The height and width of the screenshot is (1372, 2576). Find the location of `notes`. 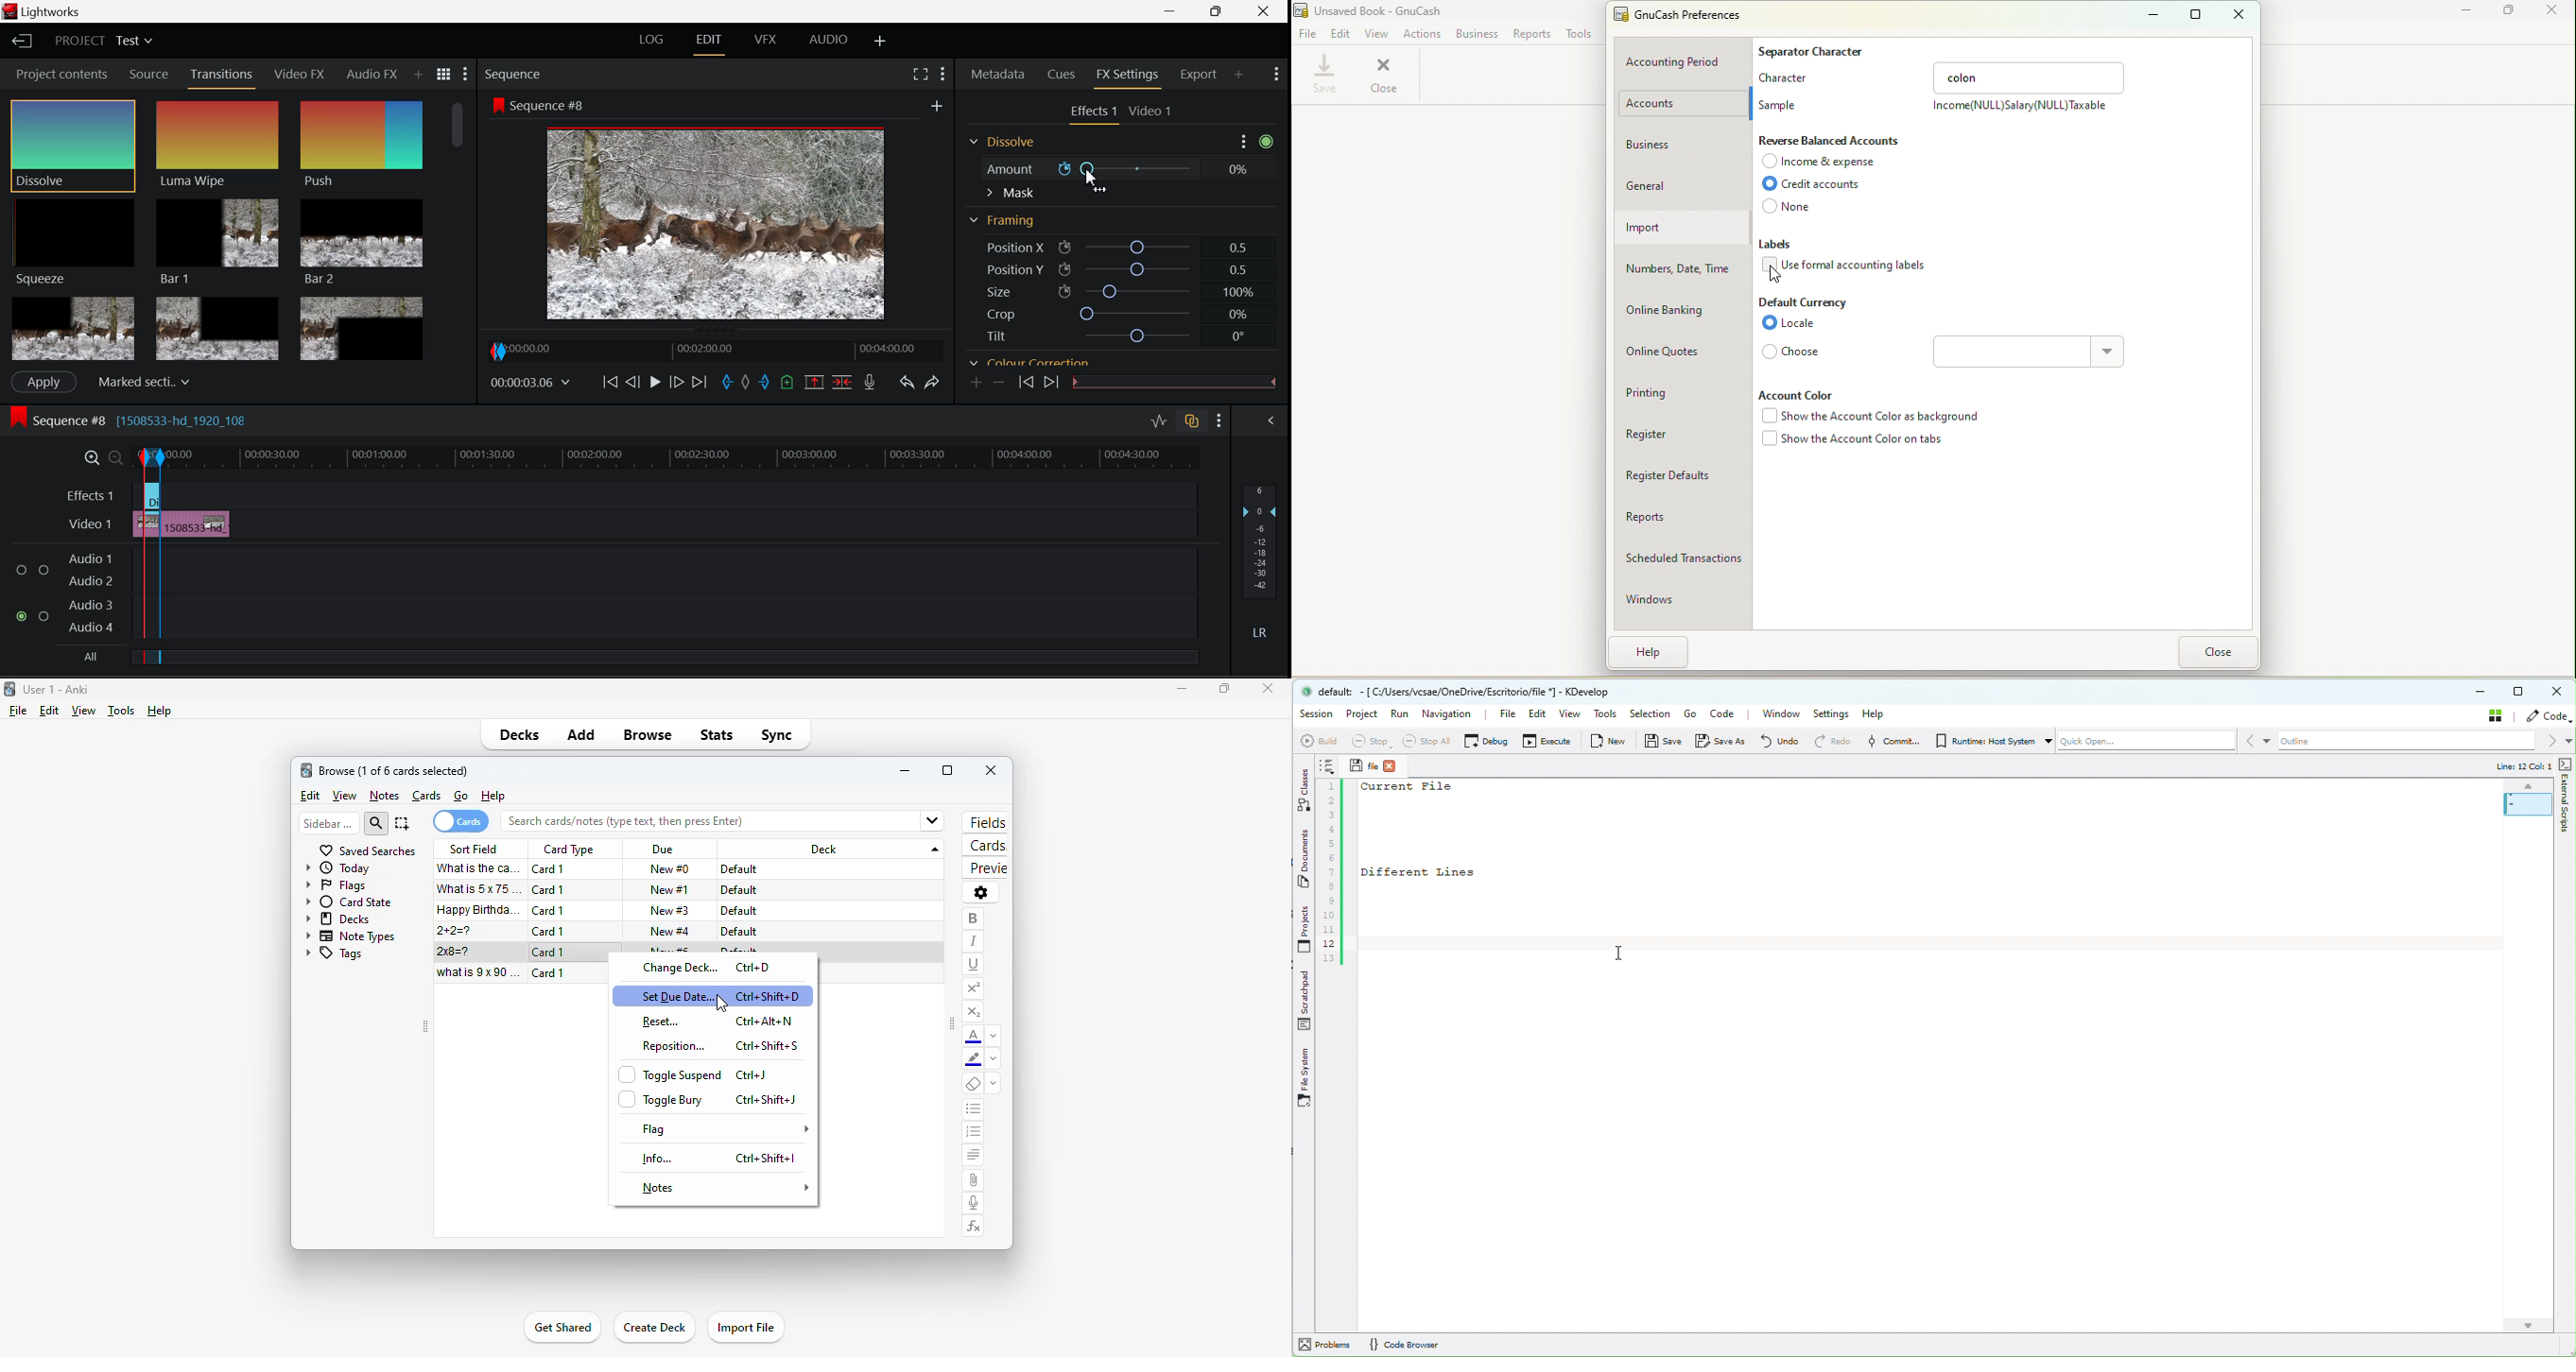

notes is located at coordinates (384, 796).